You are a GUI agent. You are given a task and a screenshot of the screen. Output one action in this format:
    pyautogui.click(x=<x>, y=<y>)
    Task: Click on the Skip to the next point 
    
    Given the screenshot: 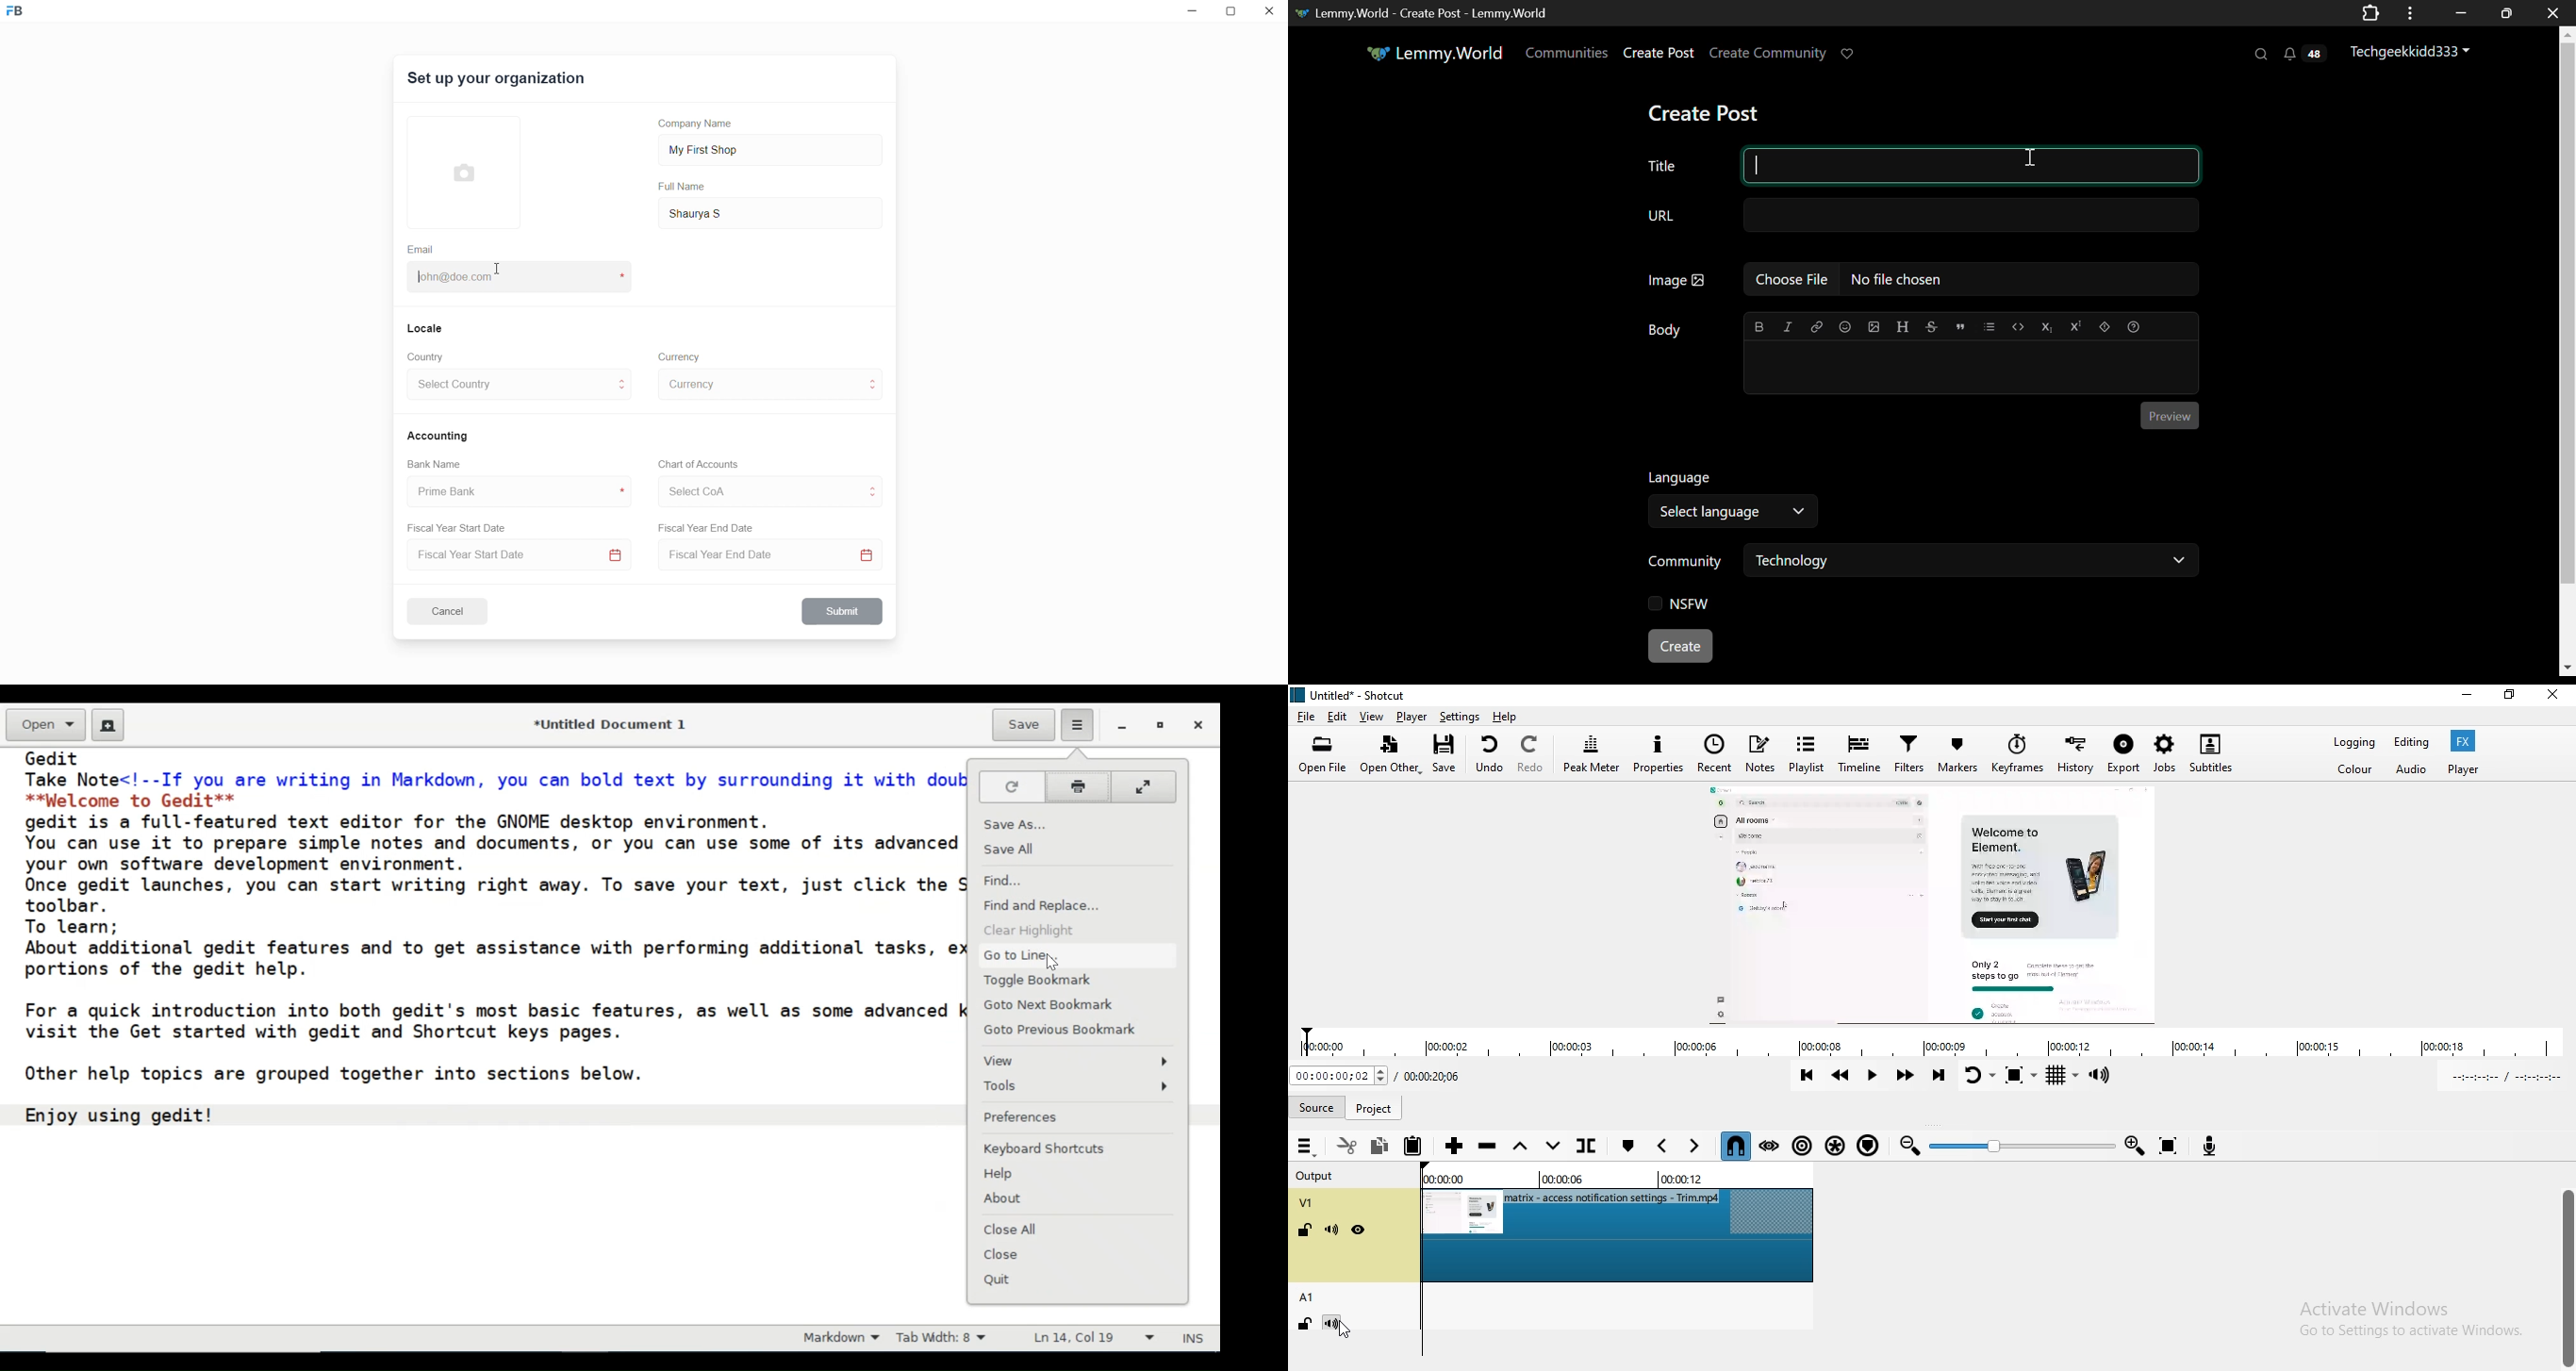 What is the action you would take?
    pyautogui.click(x=1940, y=1078)
    